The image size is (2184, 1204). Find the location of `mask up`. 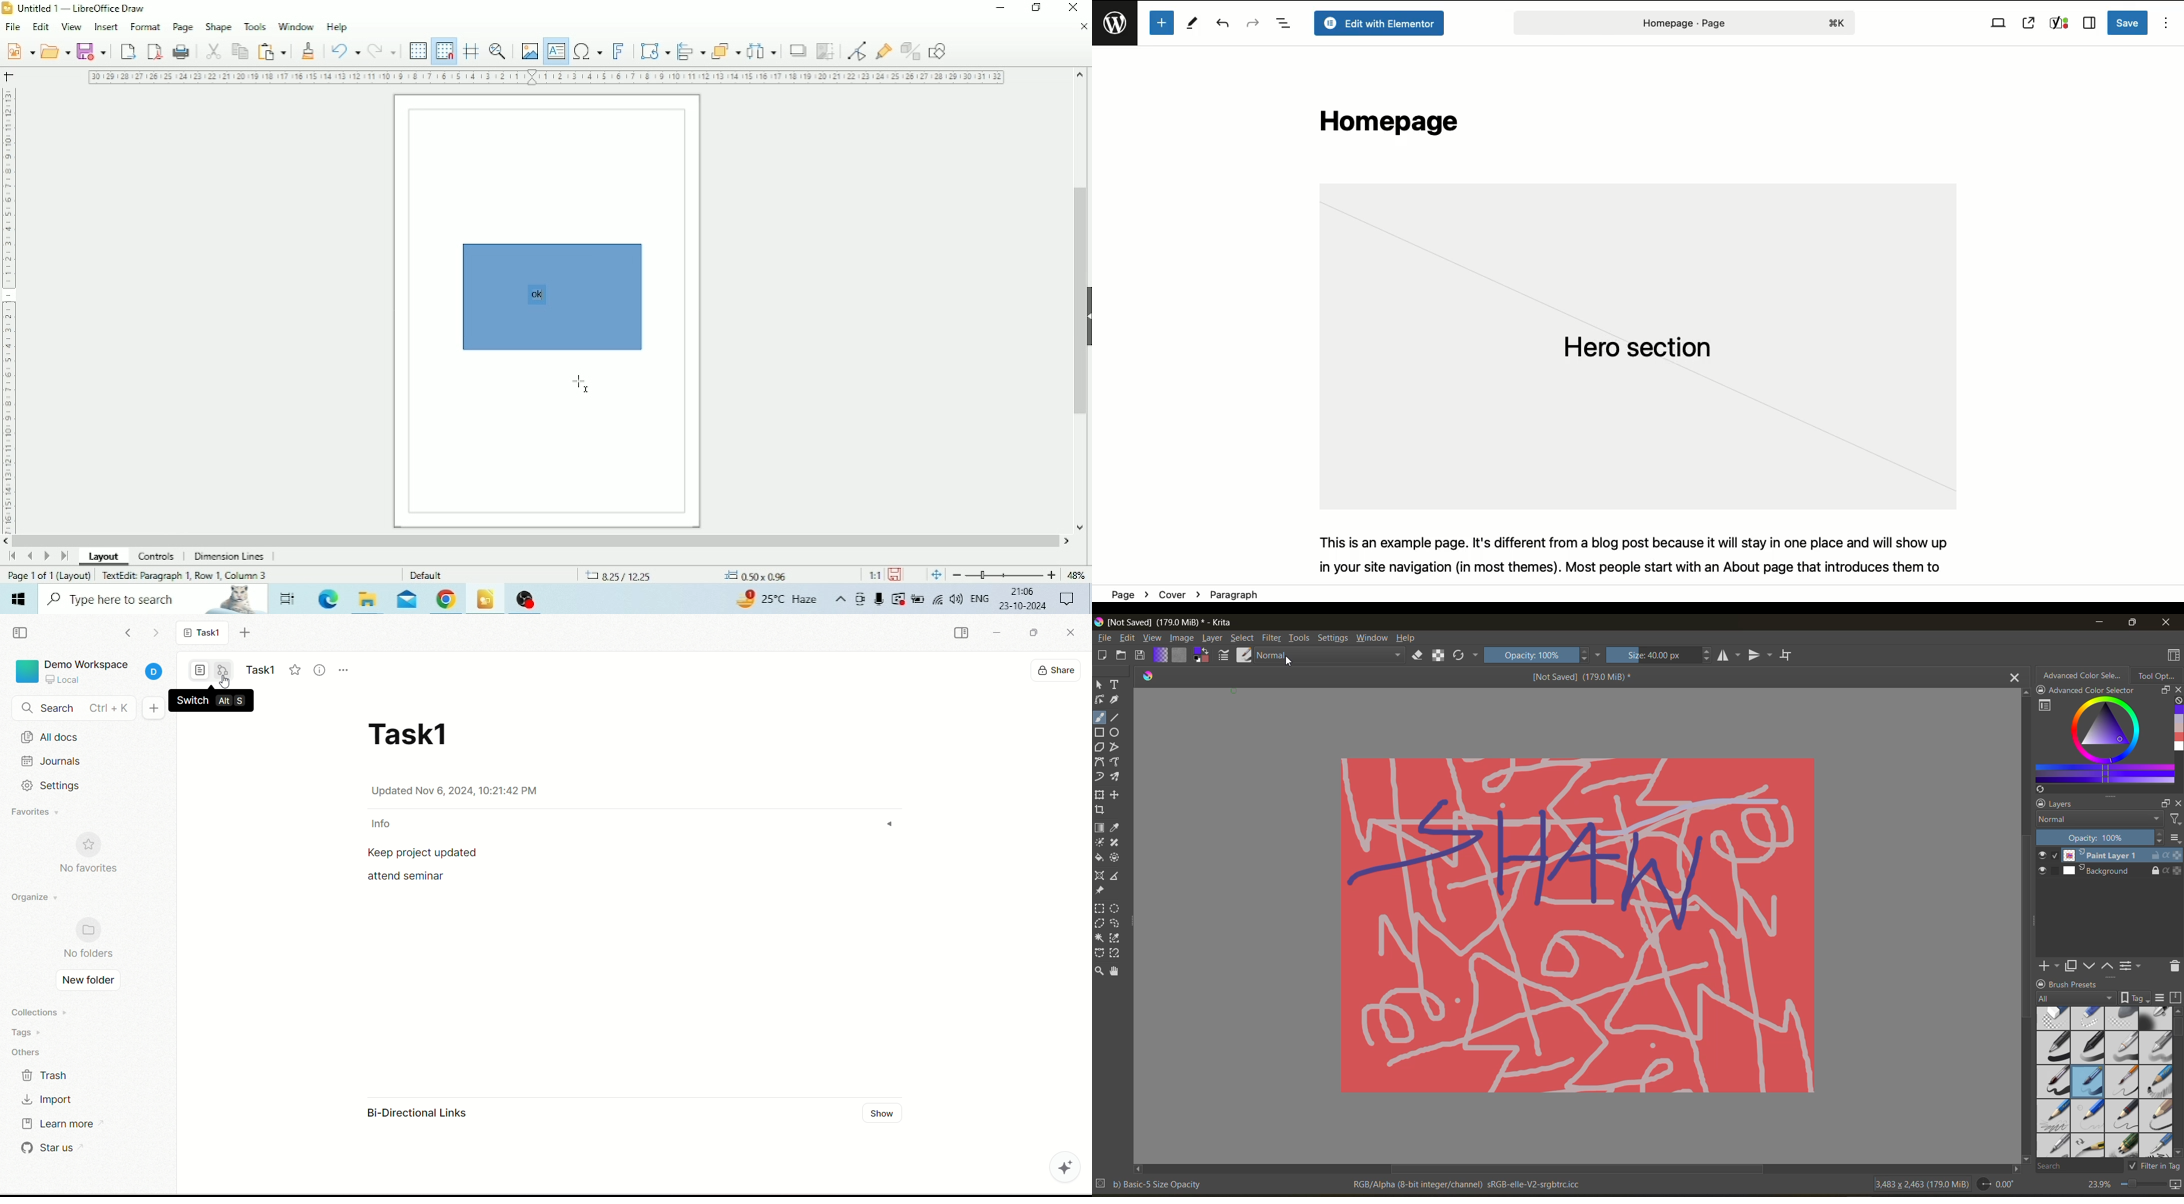

mask up is located at coordinates (2108, 966).